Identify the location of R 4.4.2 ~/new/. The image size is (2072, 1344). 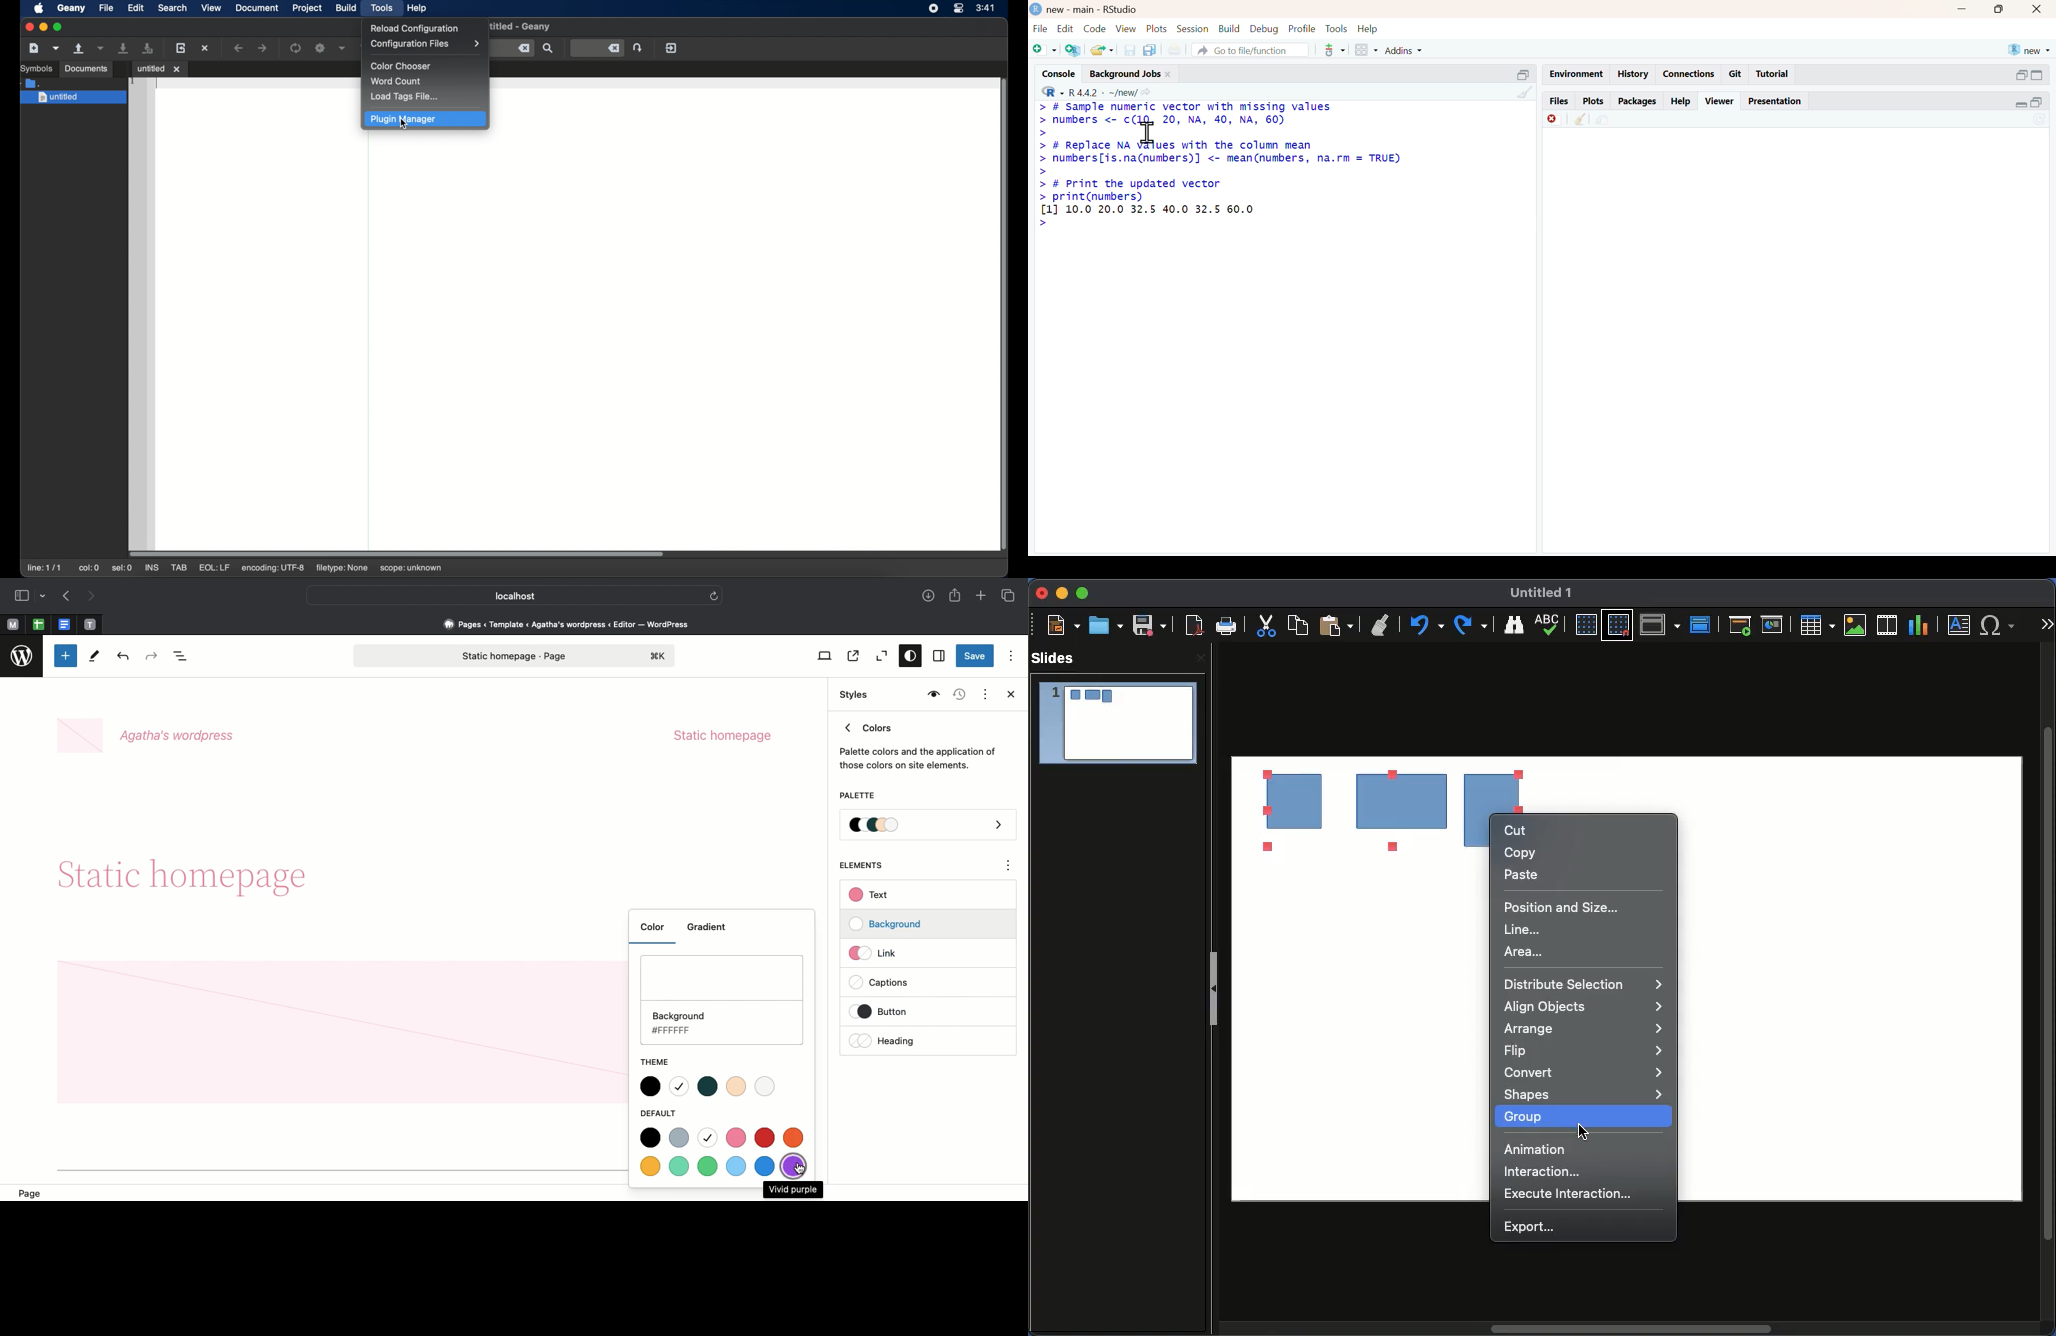
(1103, 93).